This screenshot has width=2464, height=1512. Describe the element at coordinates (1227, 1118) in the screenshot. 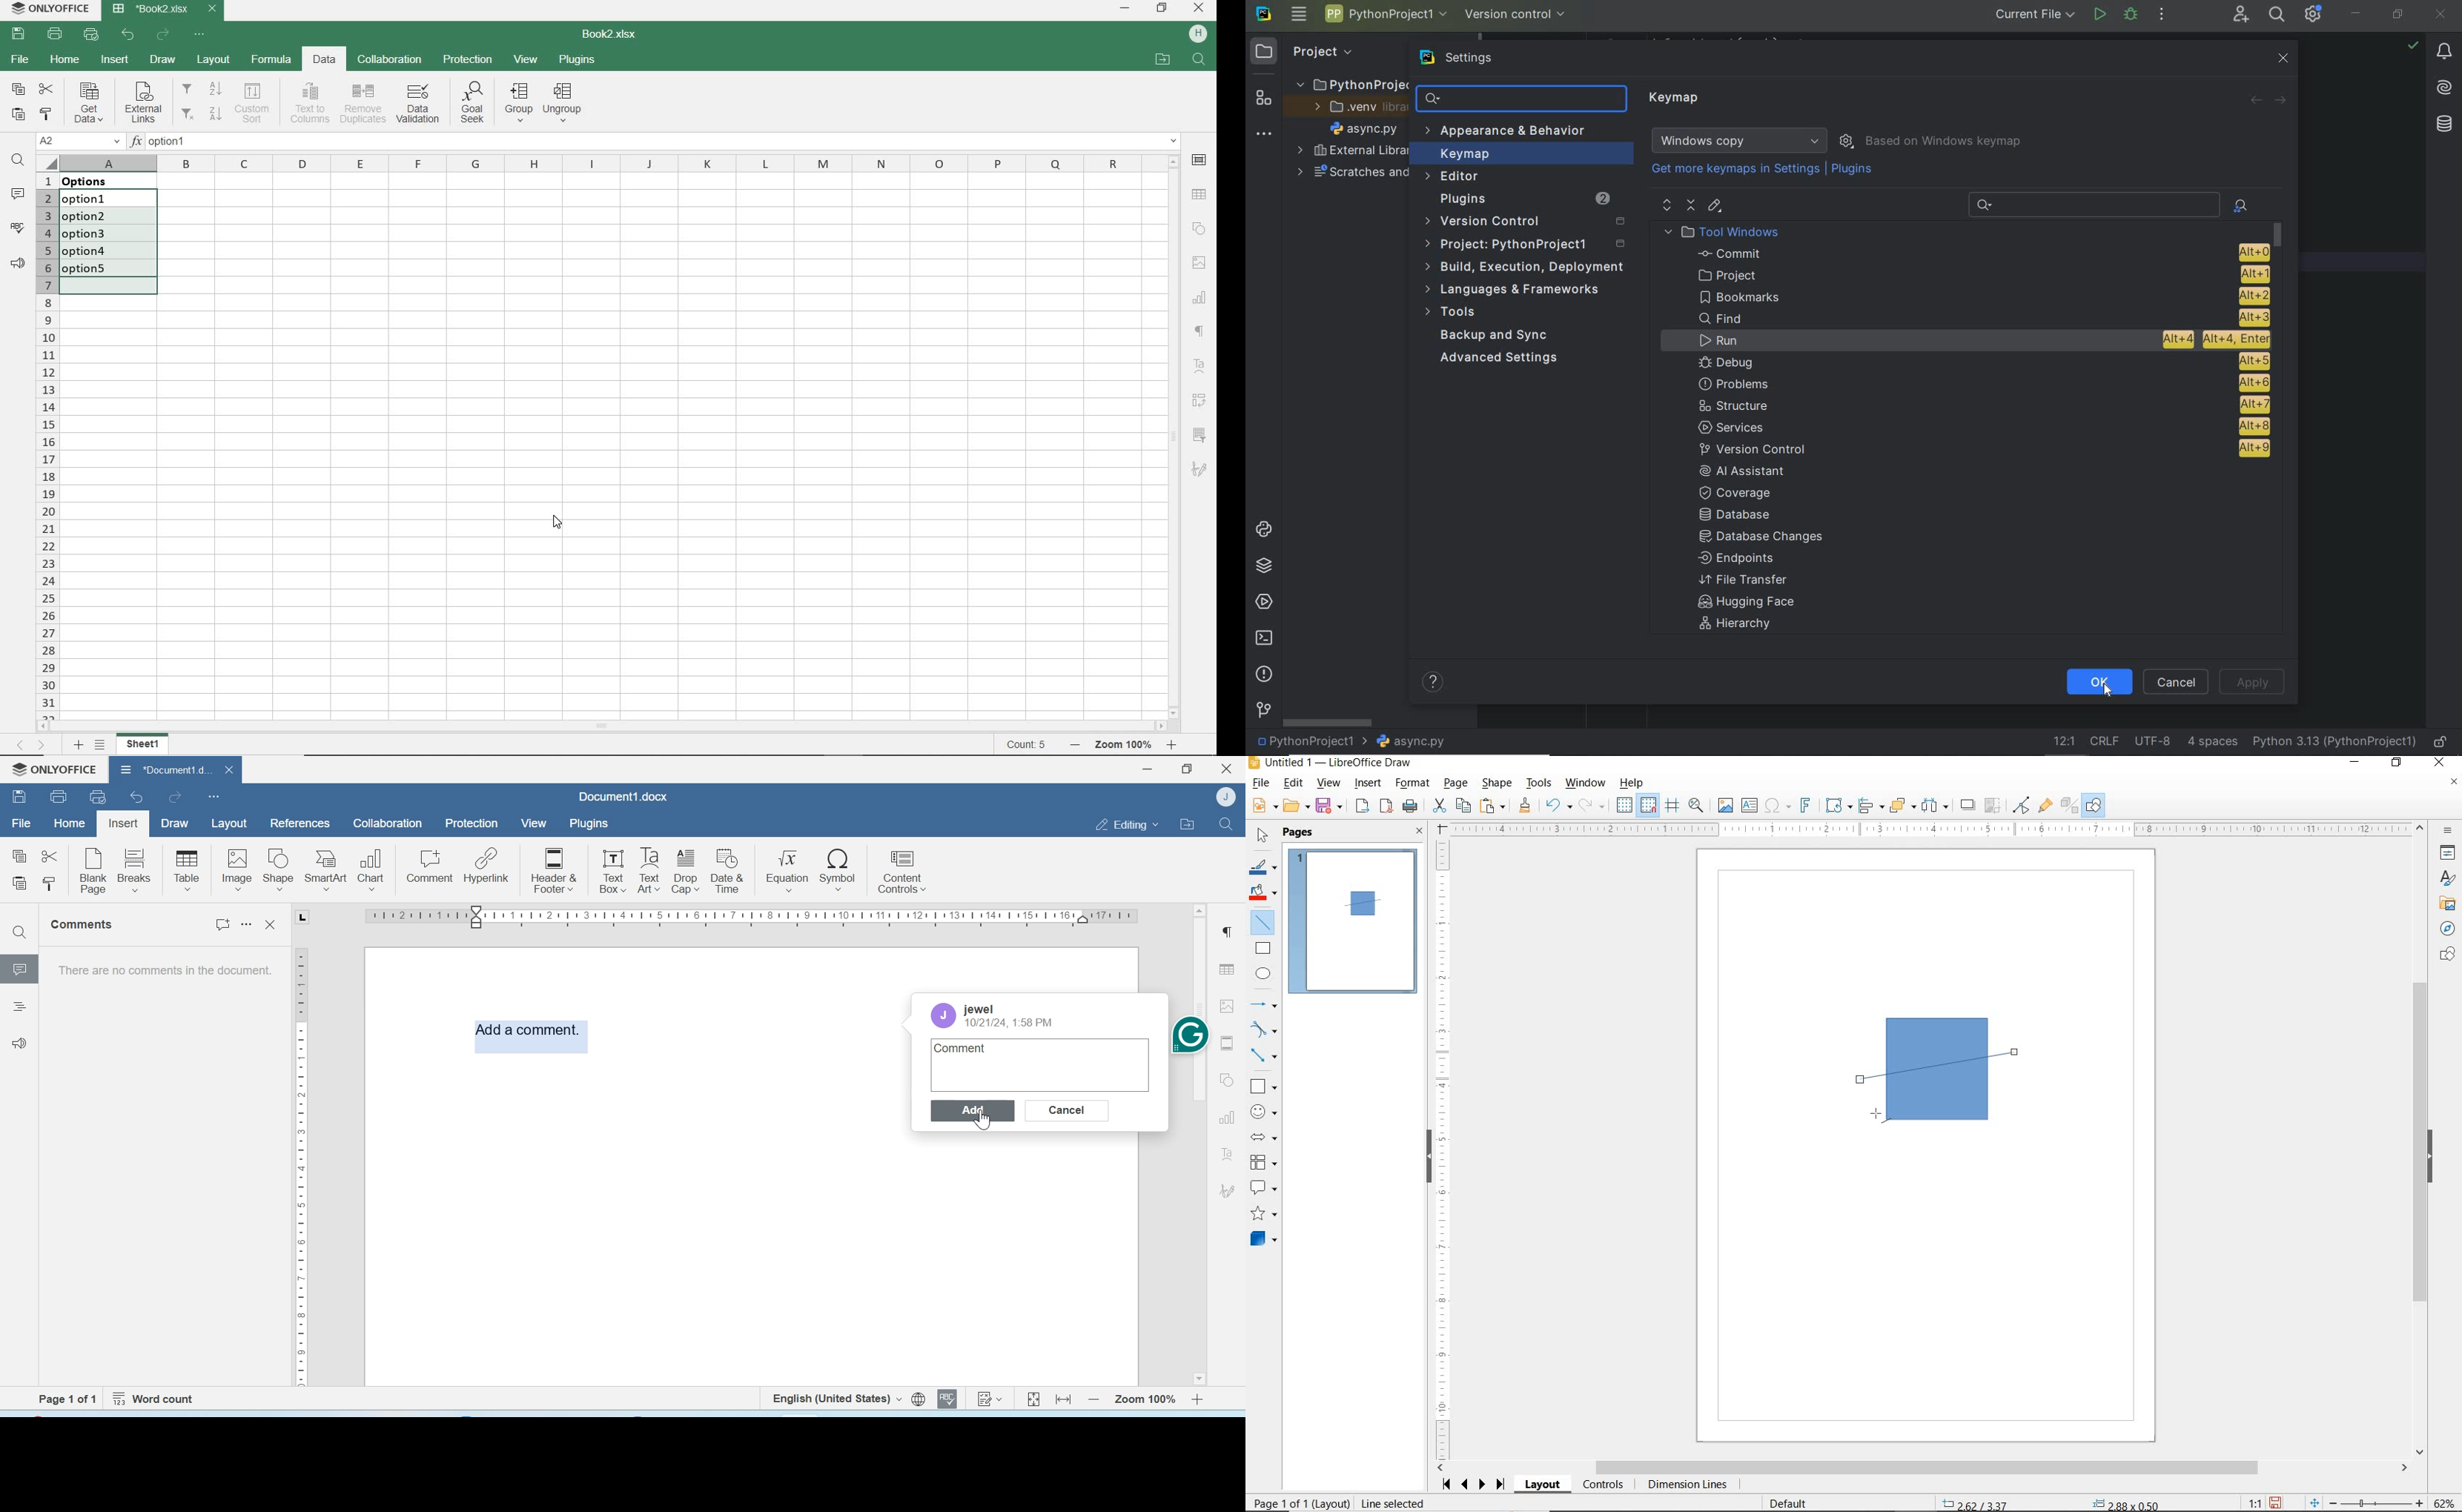

I see `Graphs` at that location.